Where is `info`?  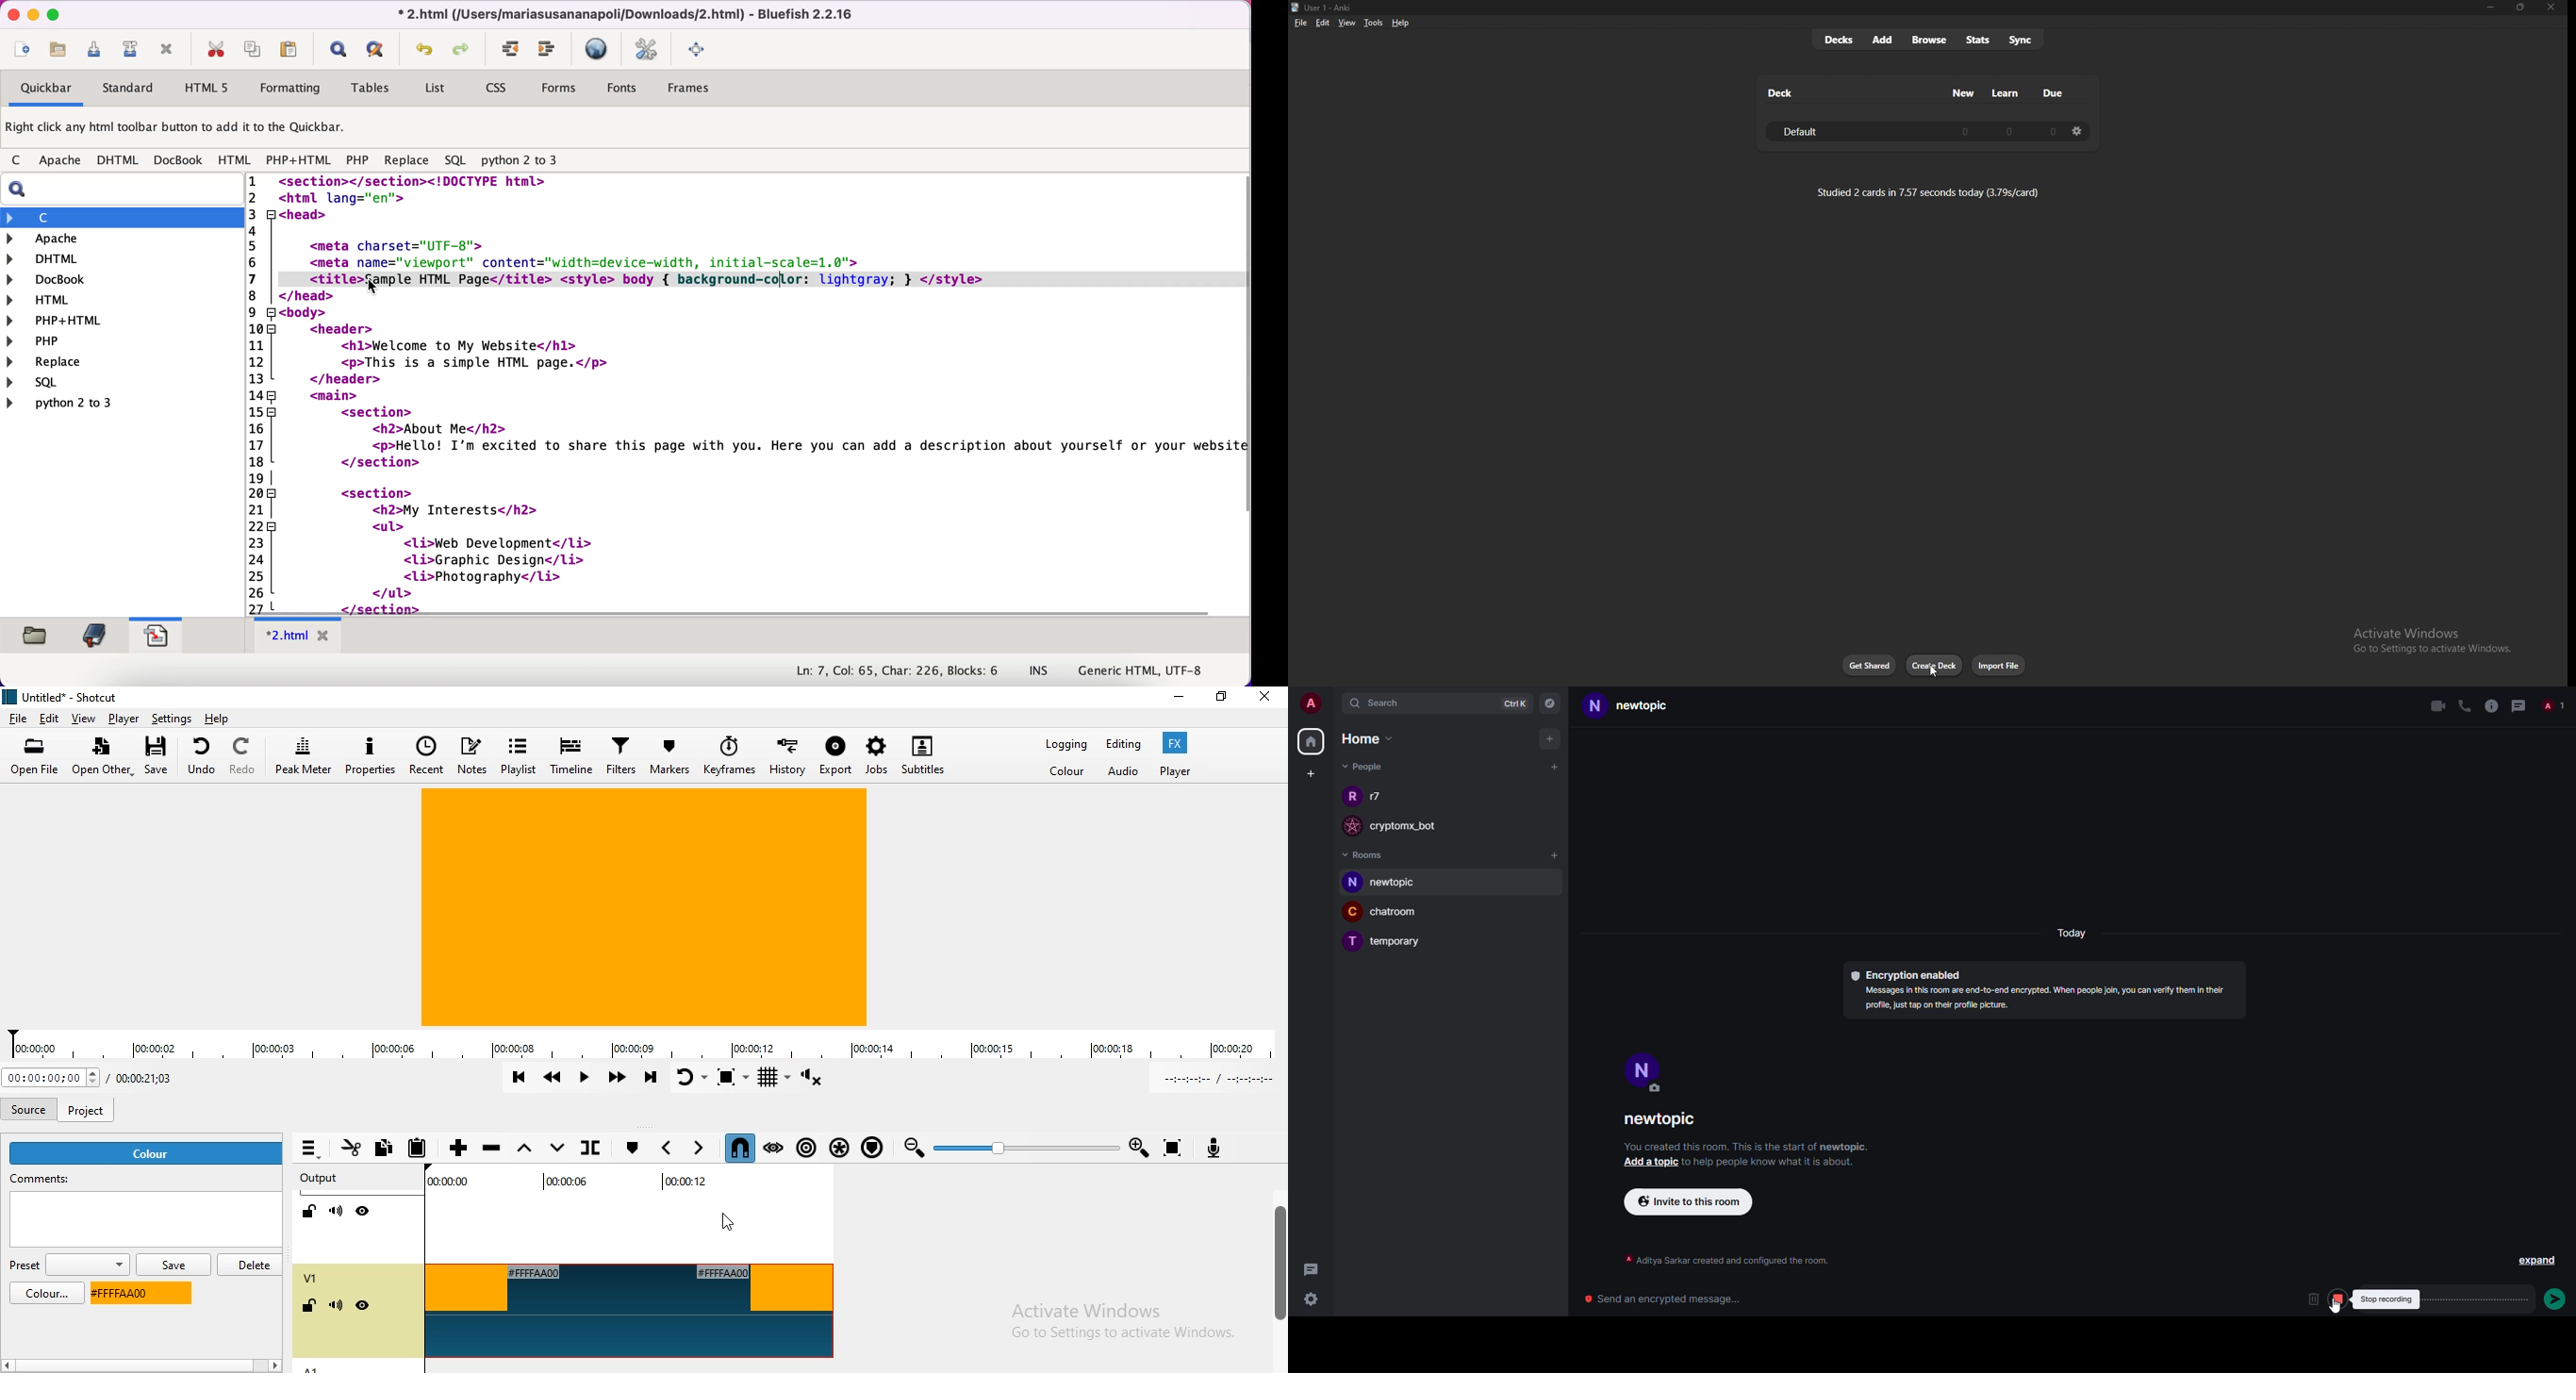 info is located at coordinates (1721, 1261).